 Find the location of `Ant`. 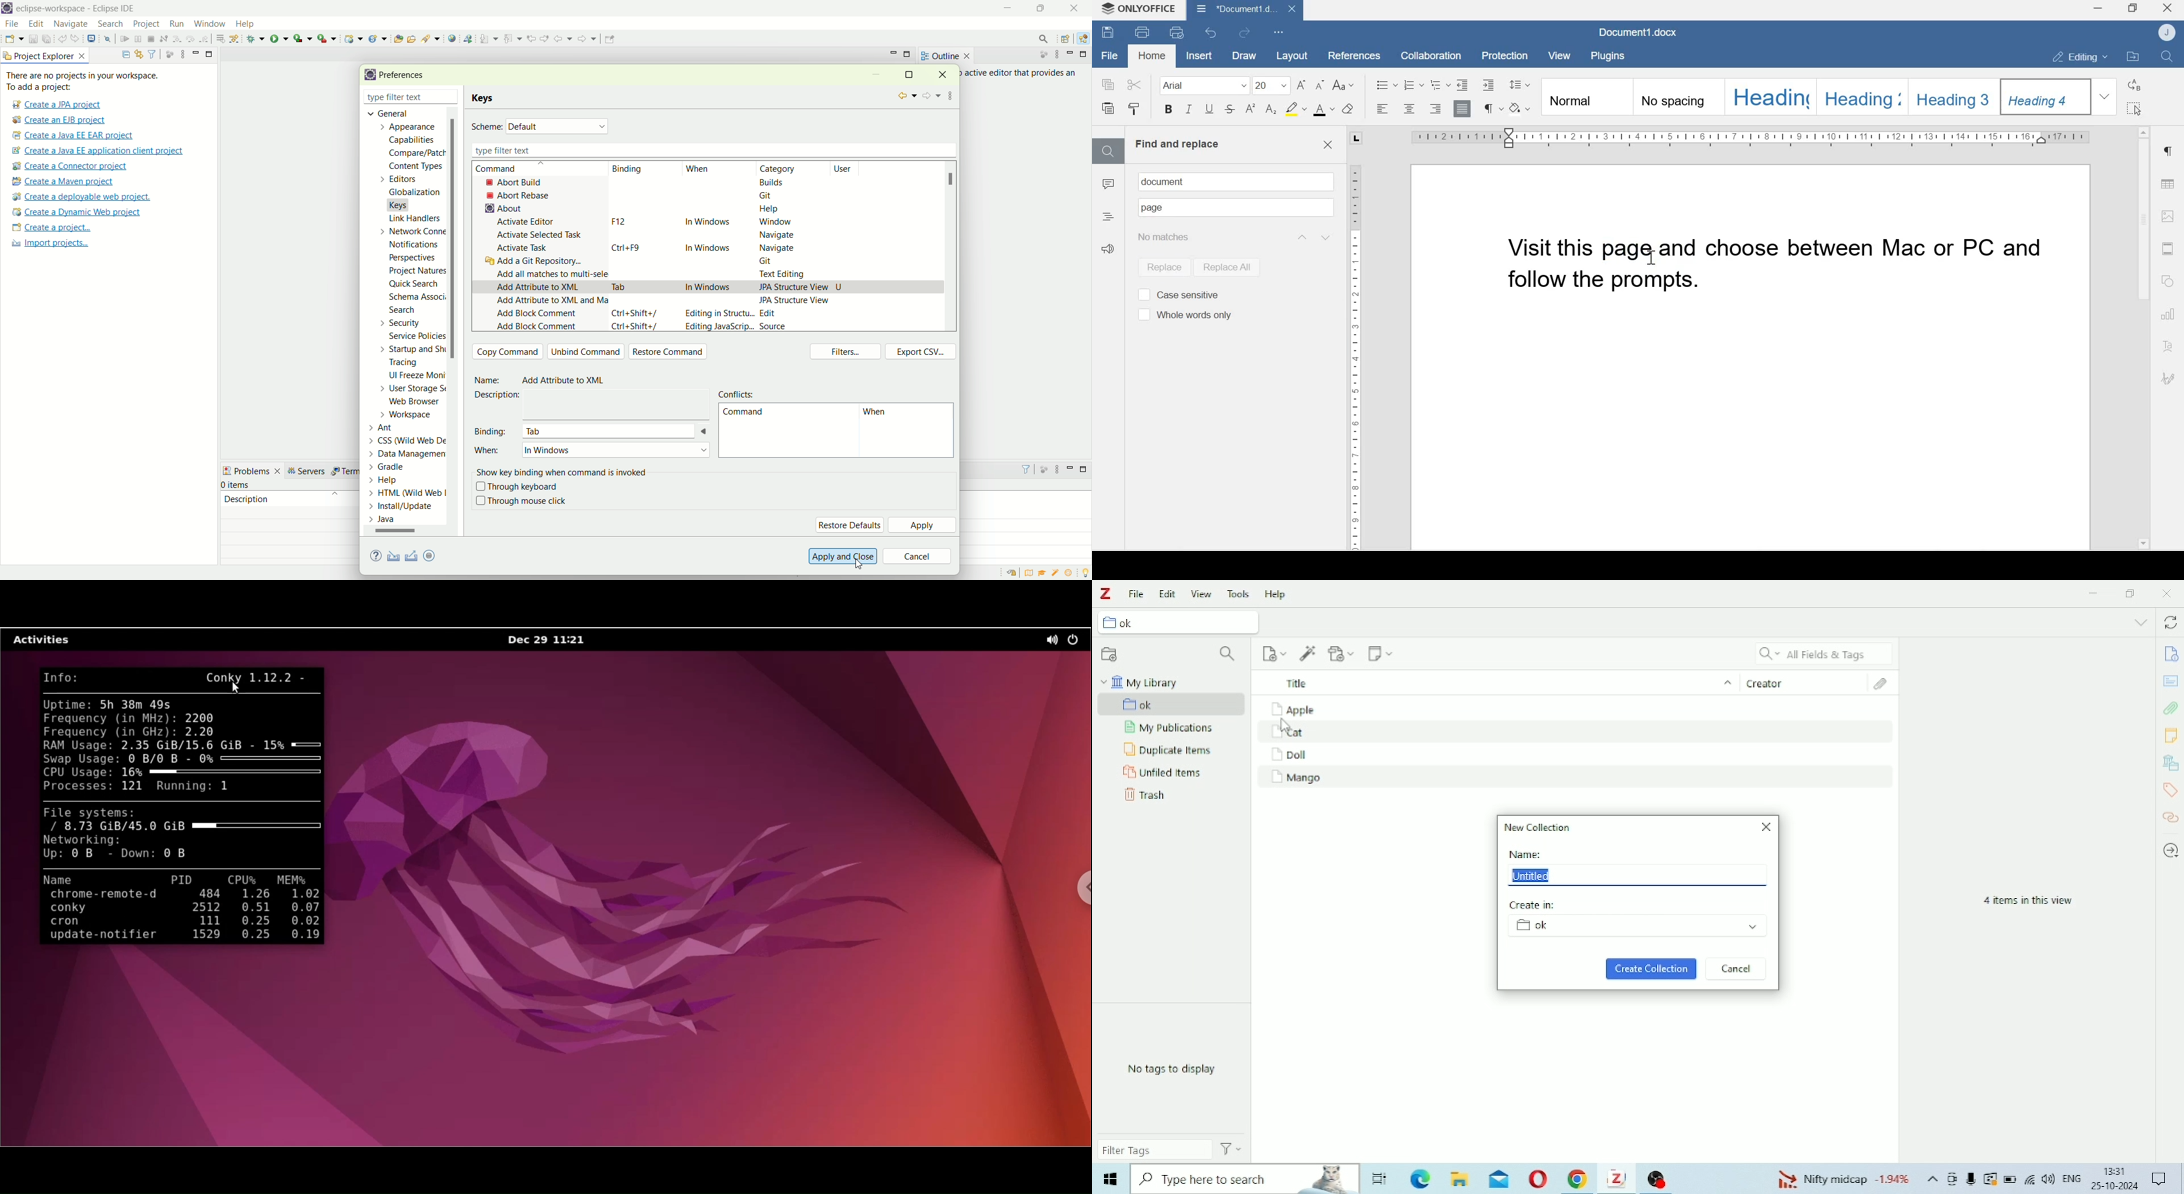

Ant is located at coordinates (388, 427).